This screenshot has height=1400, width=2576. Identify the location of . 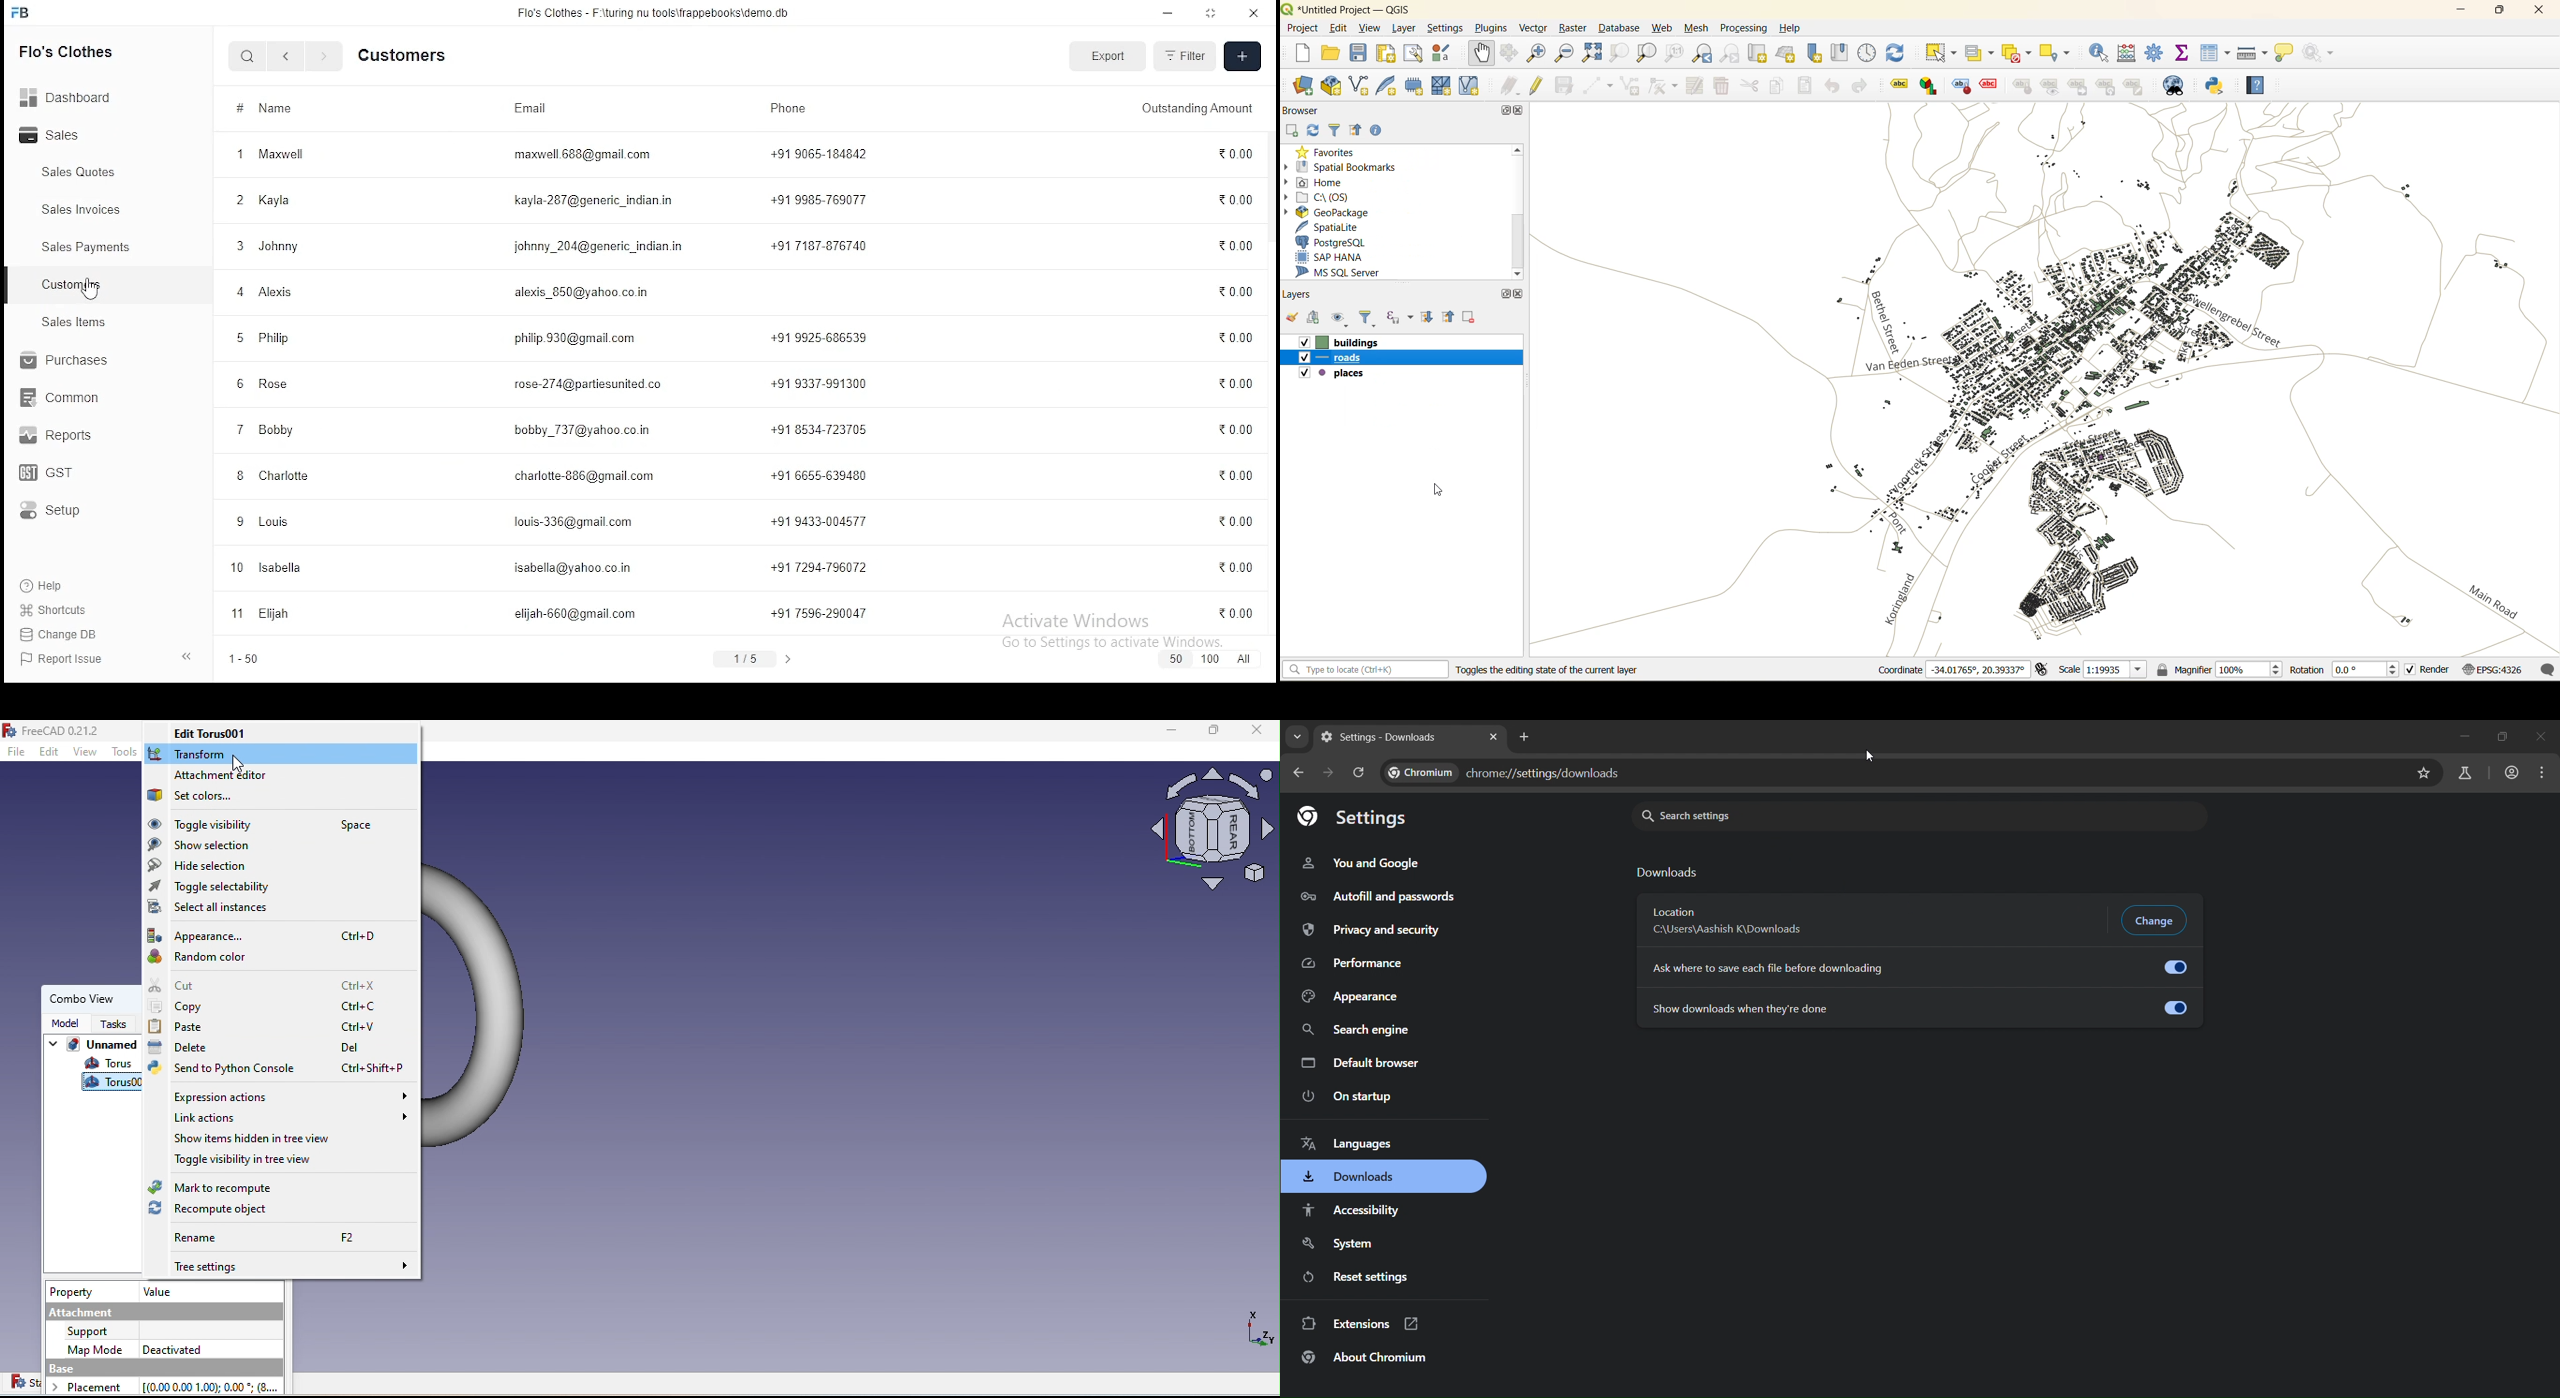
(239, 474).